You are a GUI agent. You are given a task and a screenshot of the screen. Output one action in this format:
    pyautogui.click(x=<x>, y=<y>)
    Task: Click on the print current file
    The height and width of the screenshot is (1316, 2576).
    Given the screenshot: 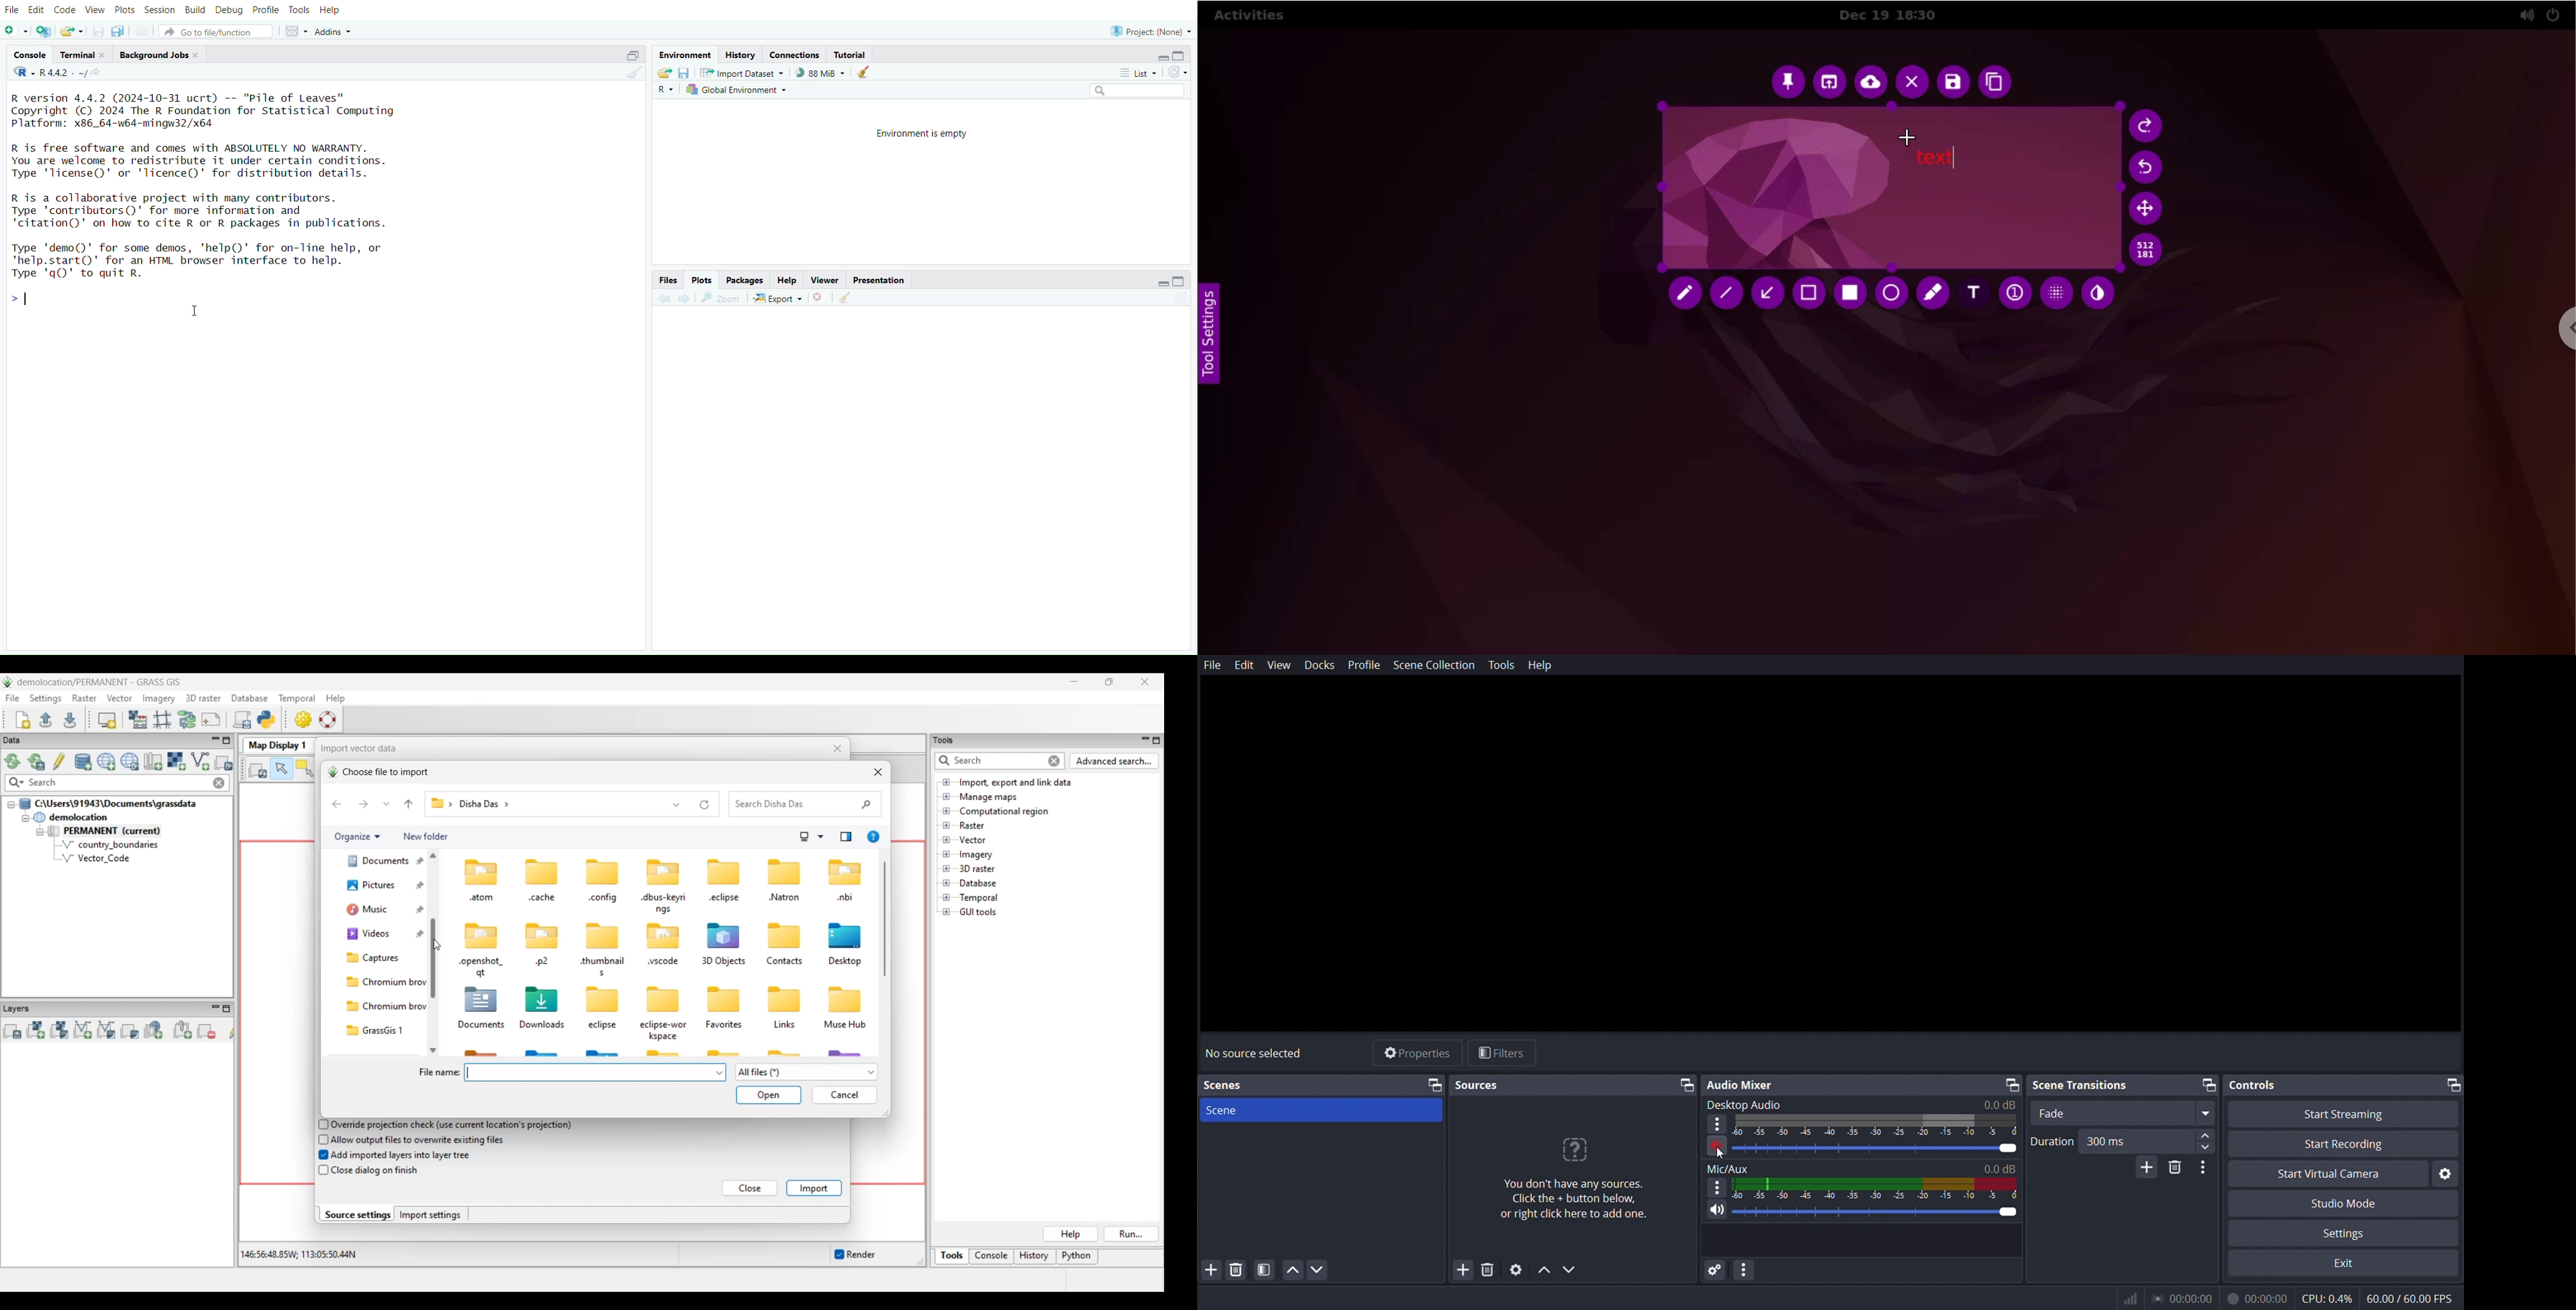 What is the action you would take?
    pyautogui.click(x=143, y=30)
    